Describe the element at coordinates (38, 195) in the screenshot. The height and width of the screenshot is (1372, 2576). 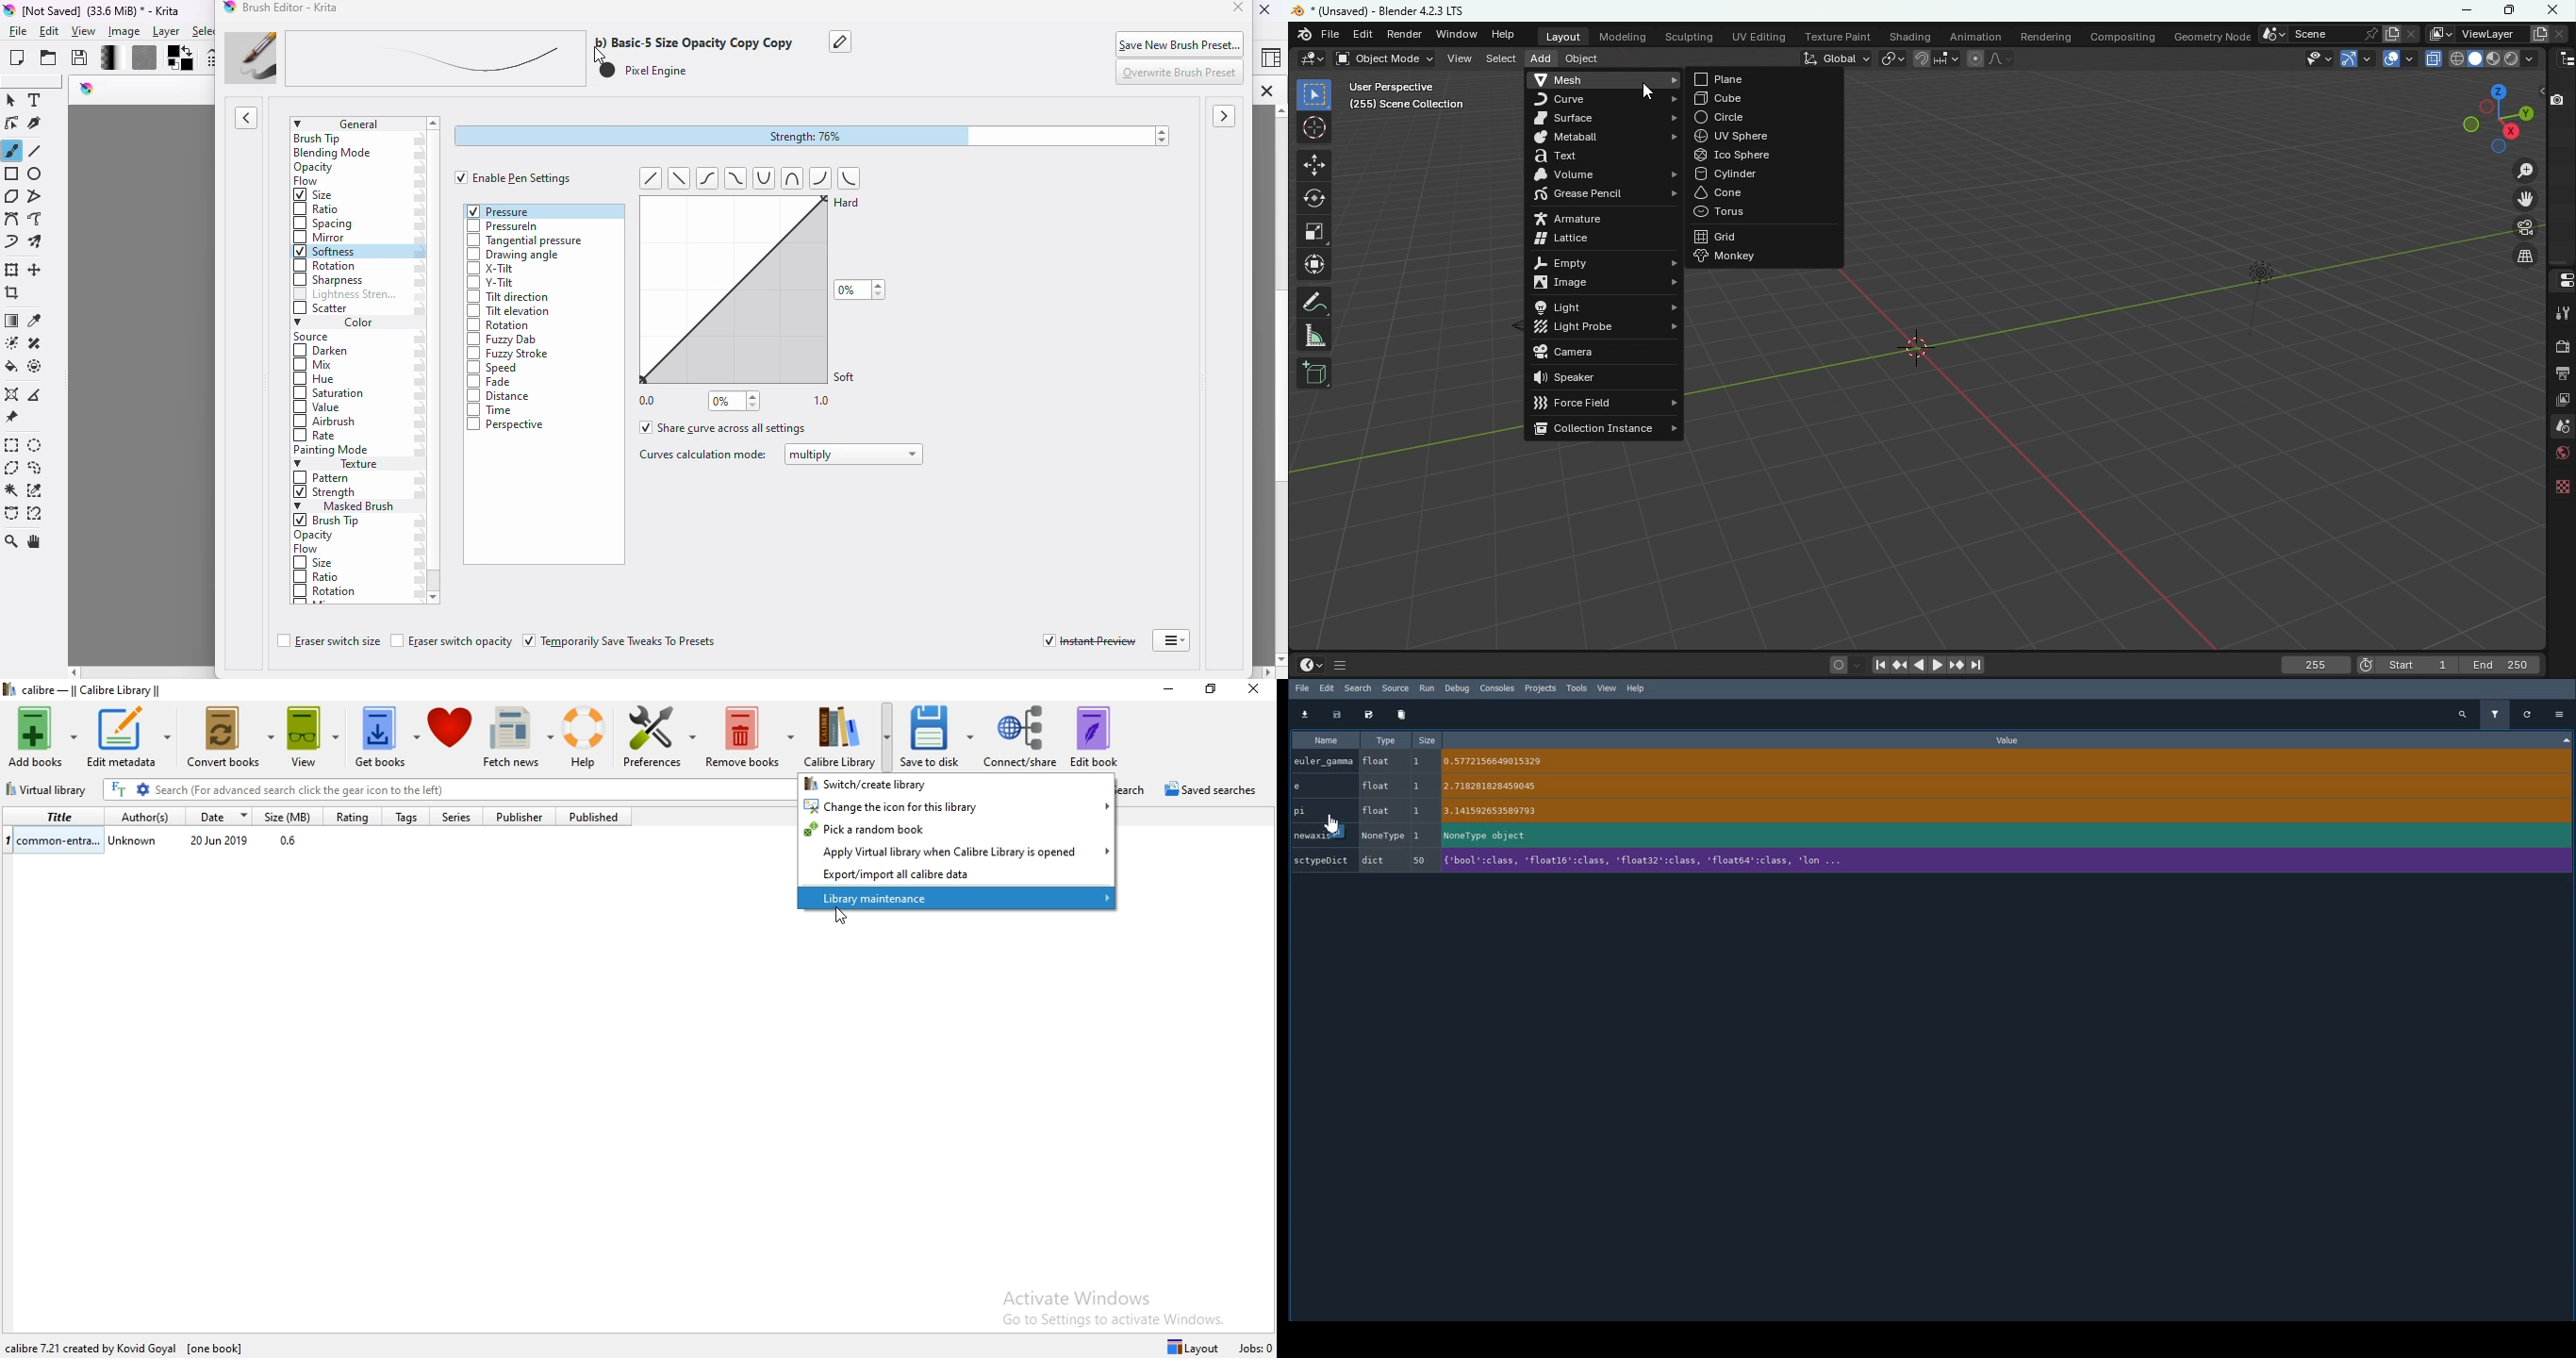
I see `polyline tool` at that location.